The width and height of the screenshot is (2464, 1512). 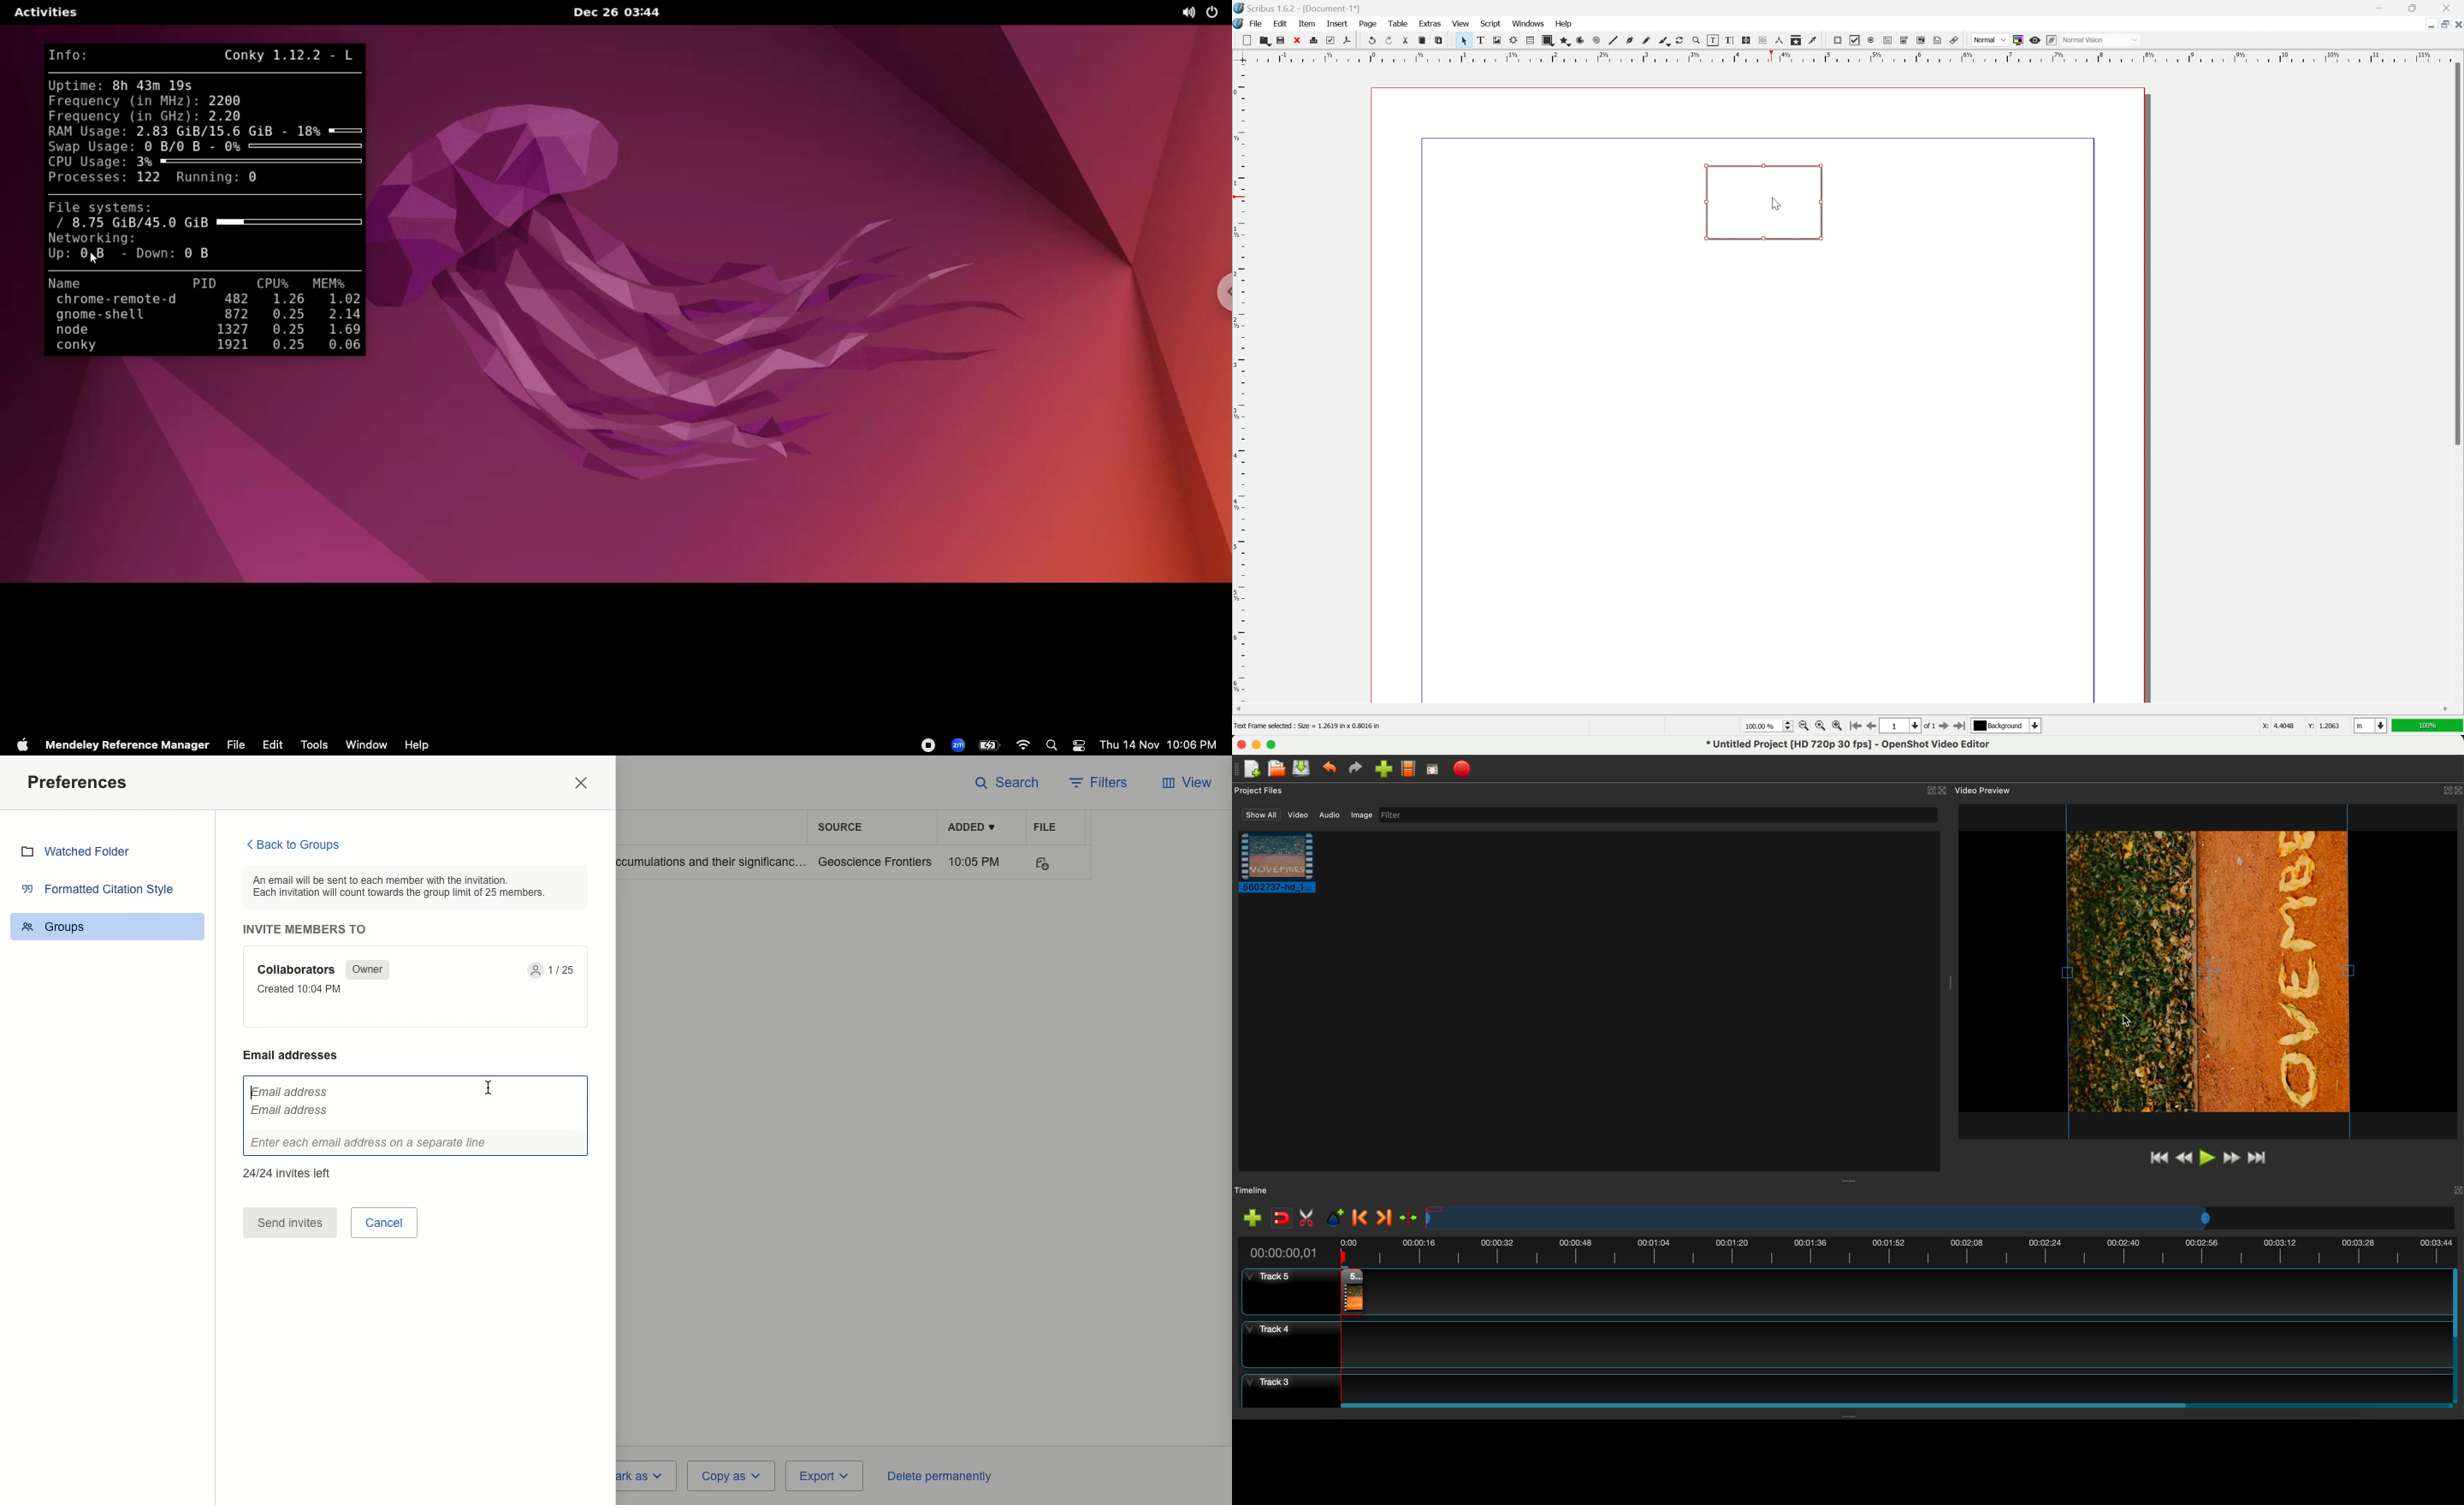 What do you see at coordinates (1938, 40) in the screenshot?
I see `text annotation` at bounding box center [1938, 40].